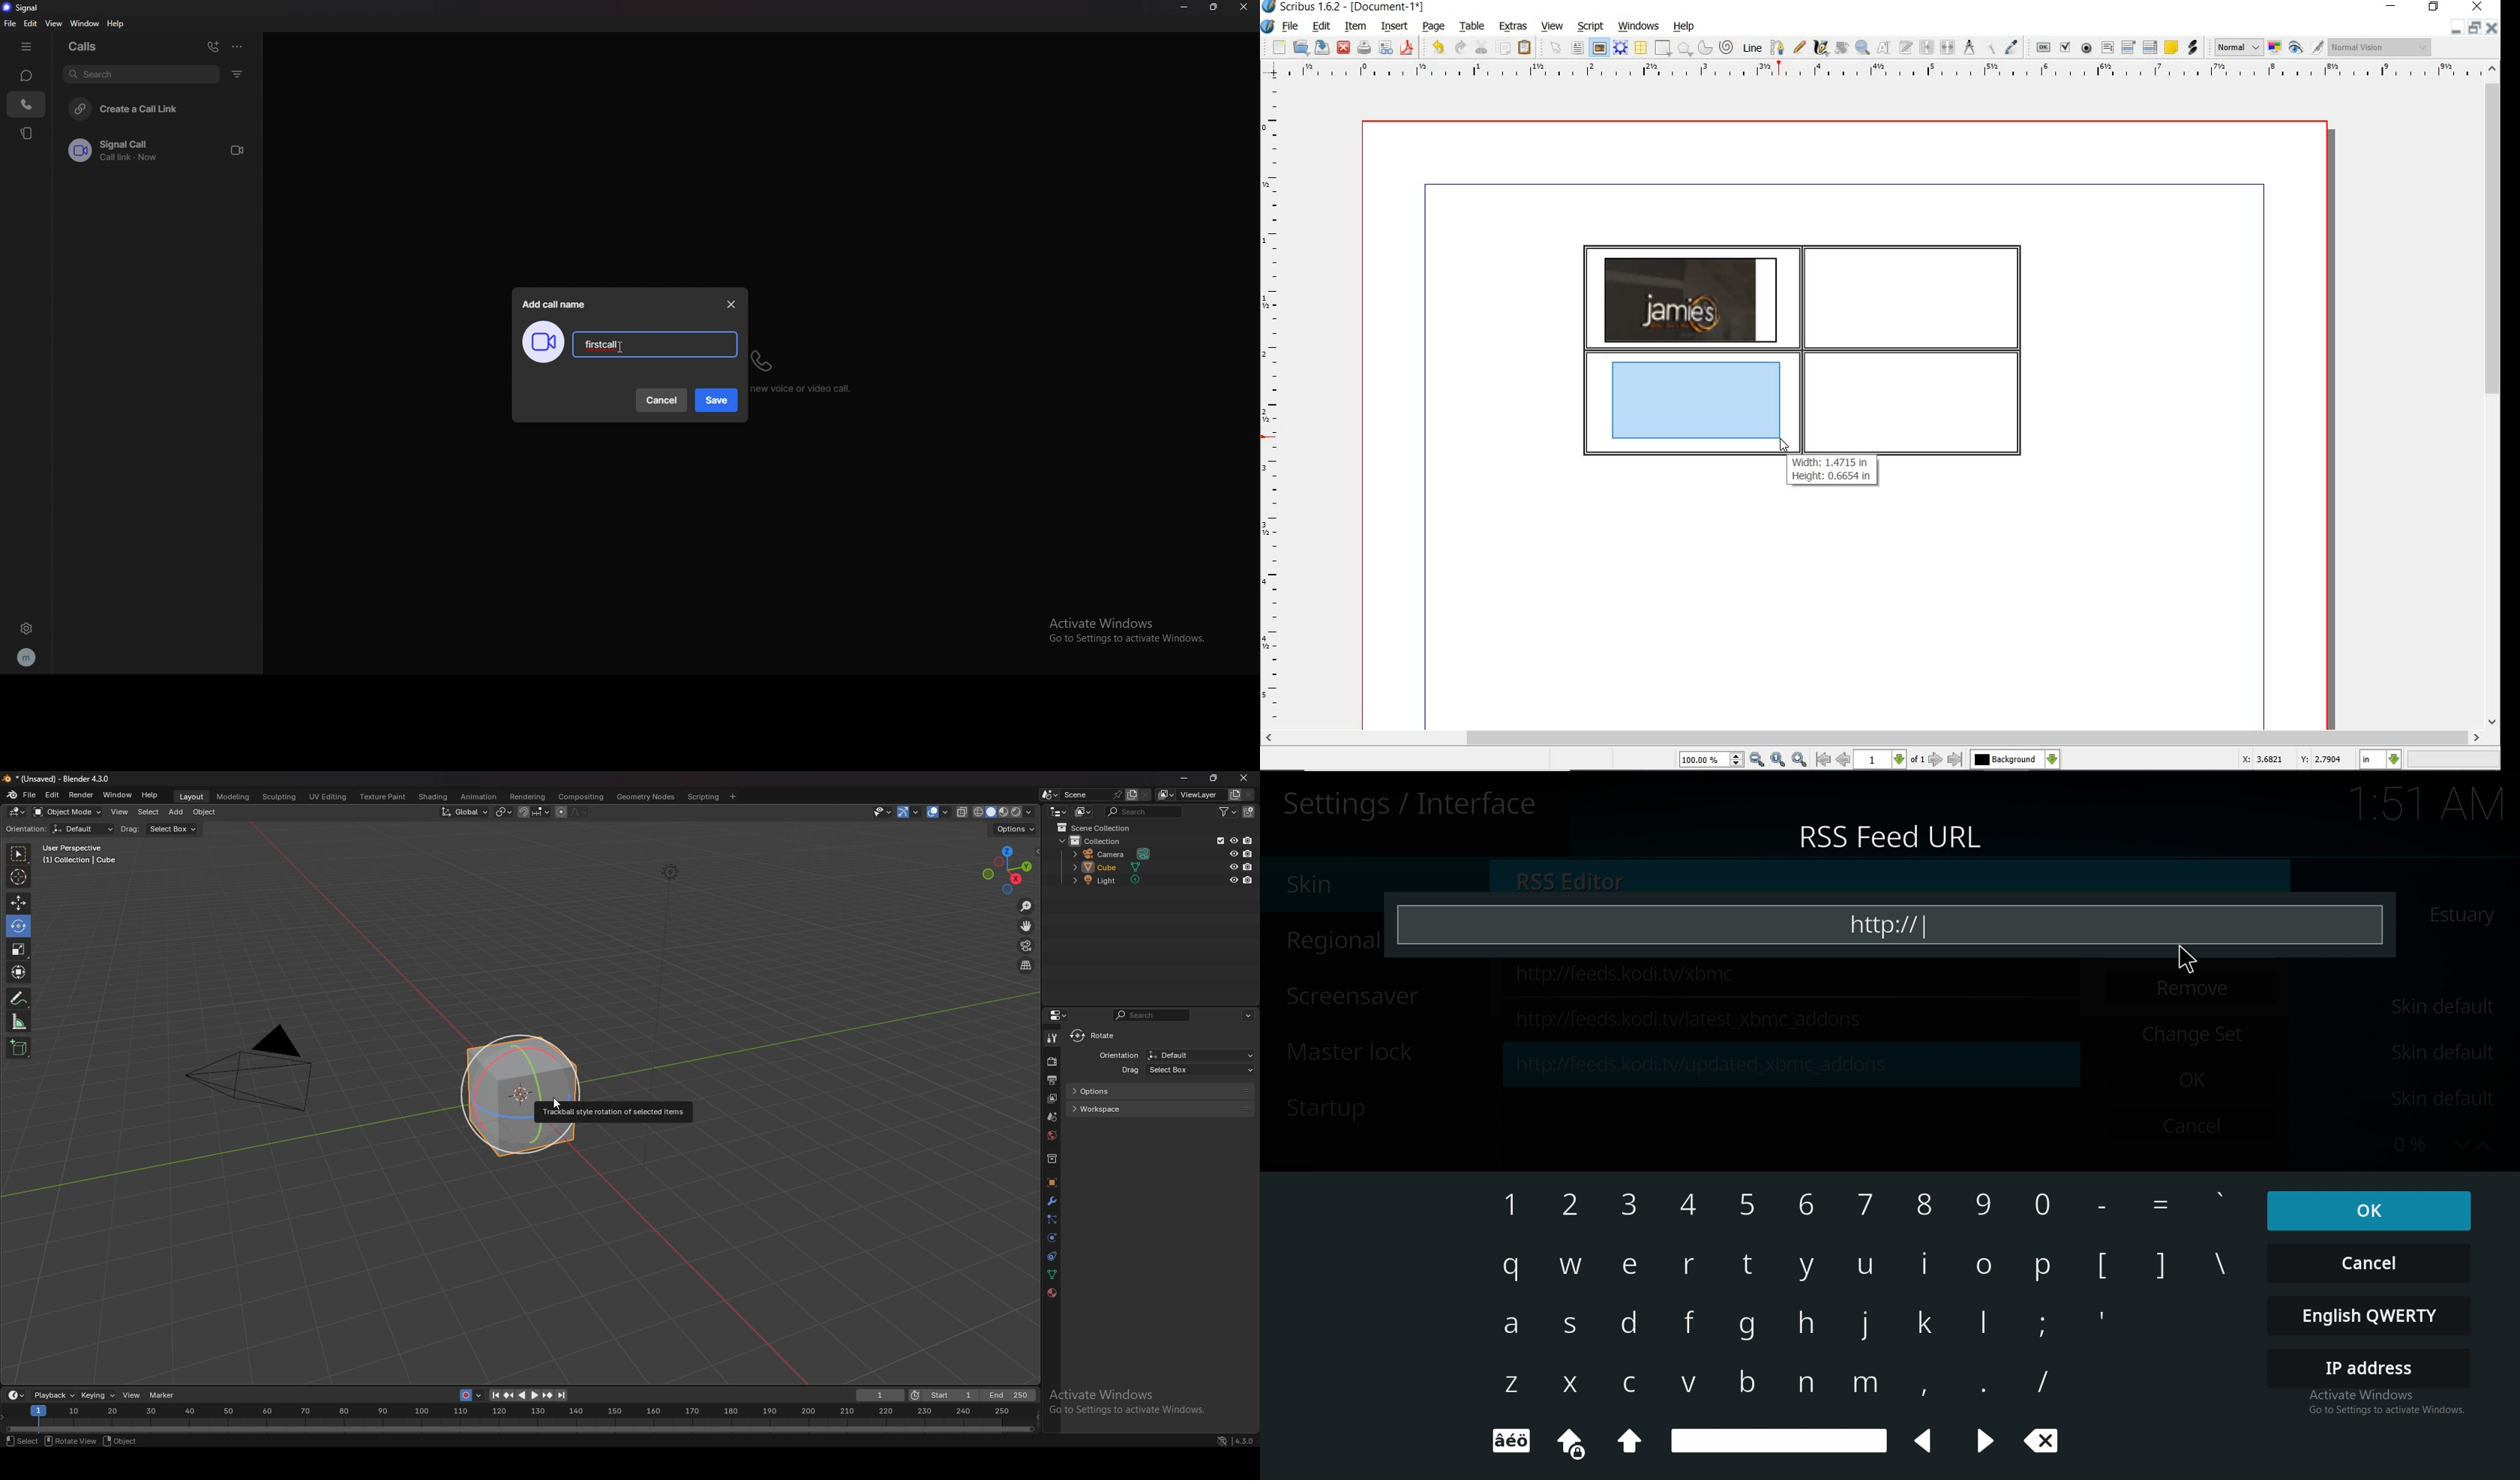 Image resolution: width=2520 pixels, height=1484 pixels. I want to click on c, so click(1636, 1382).